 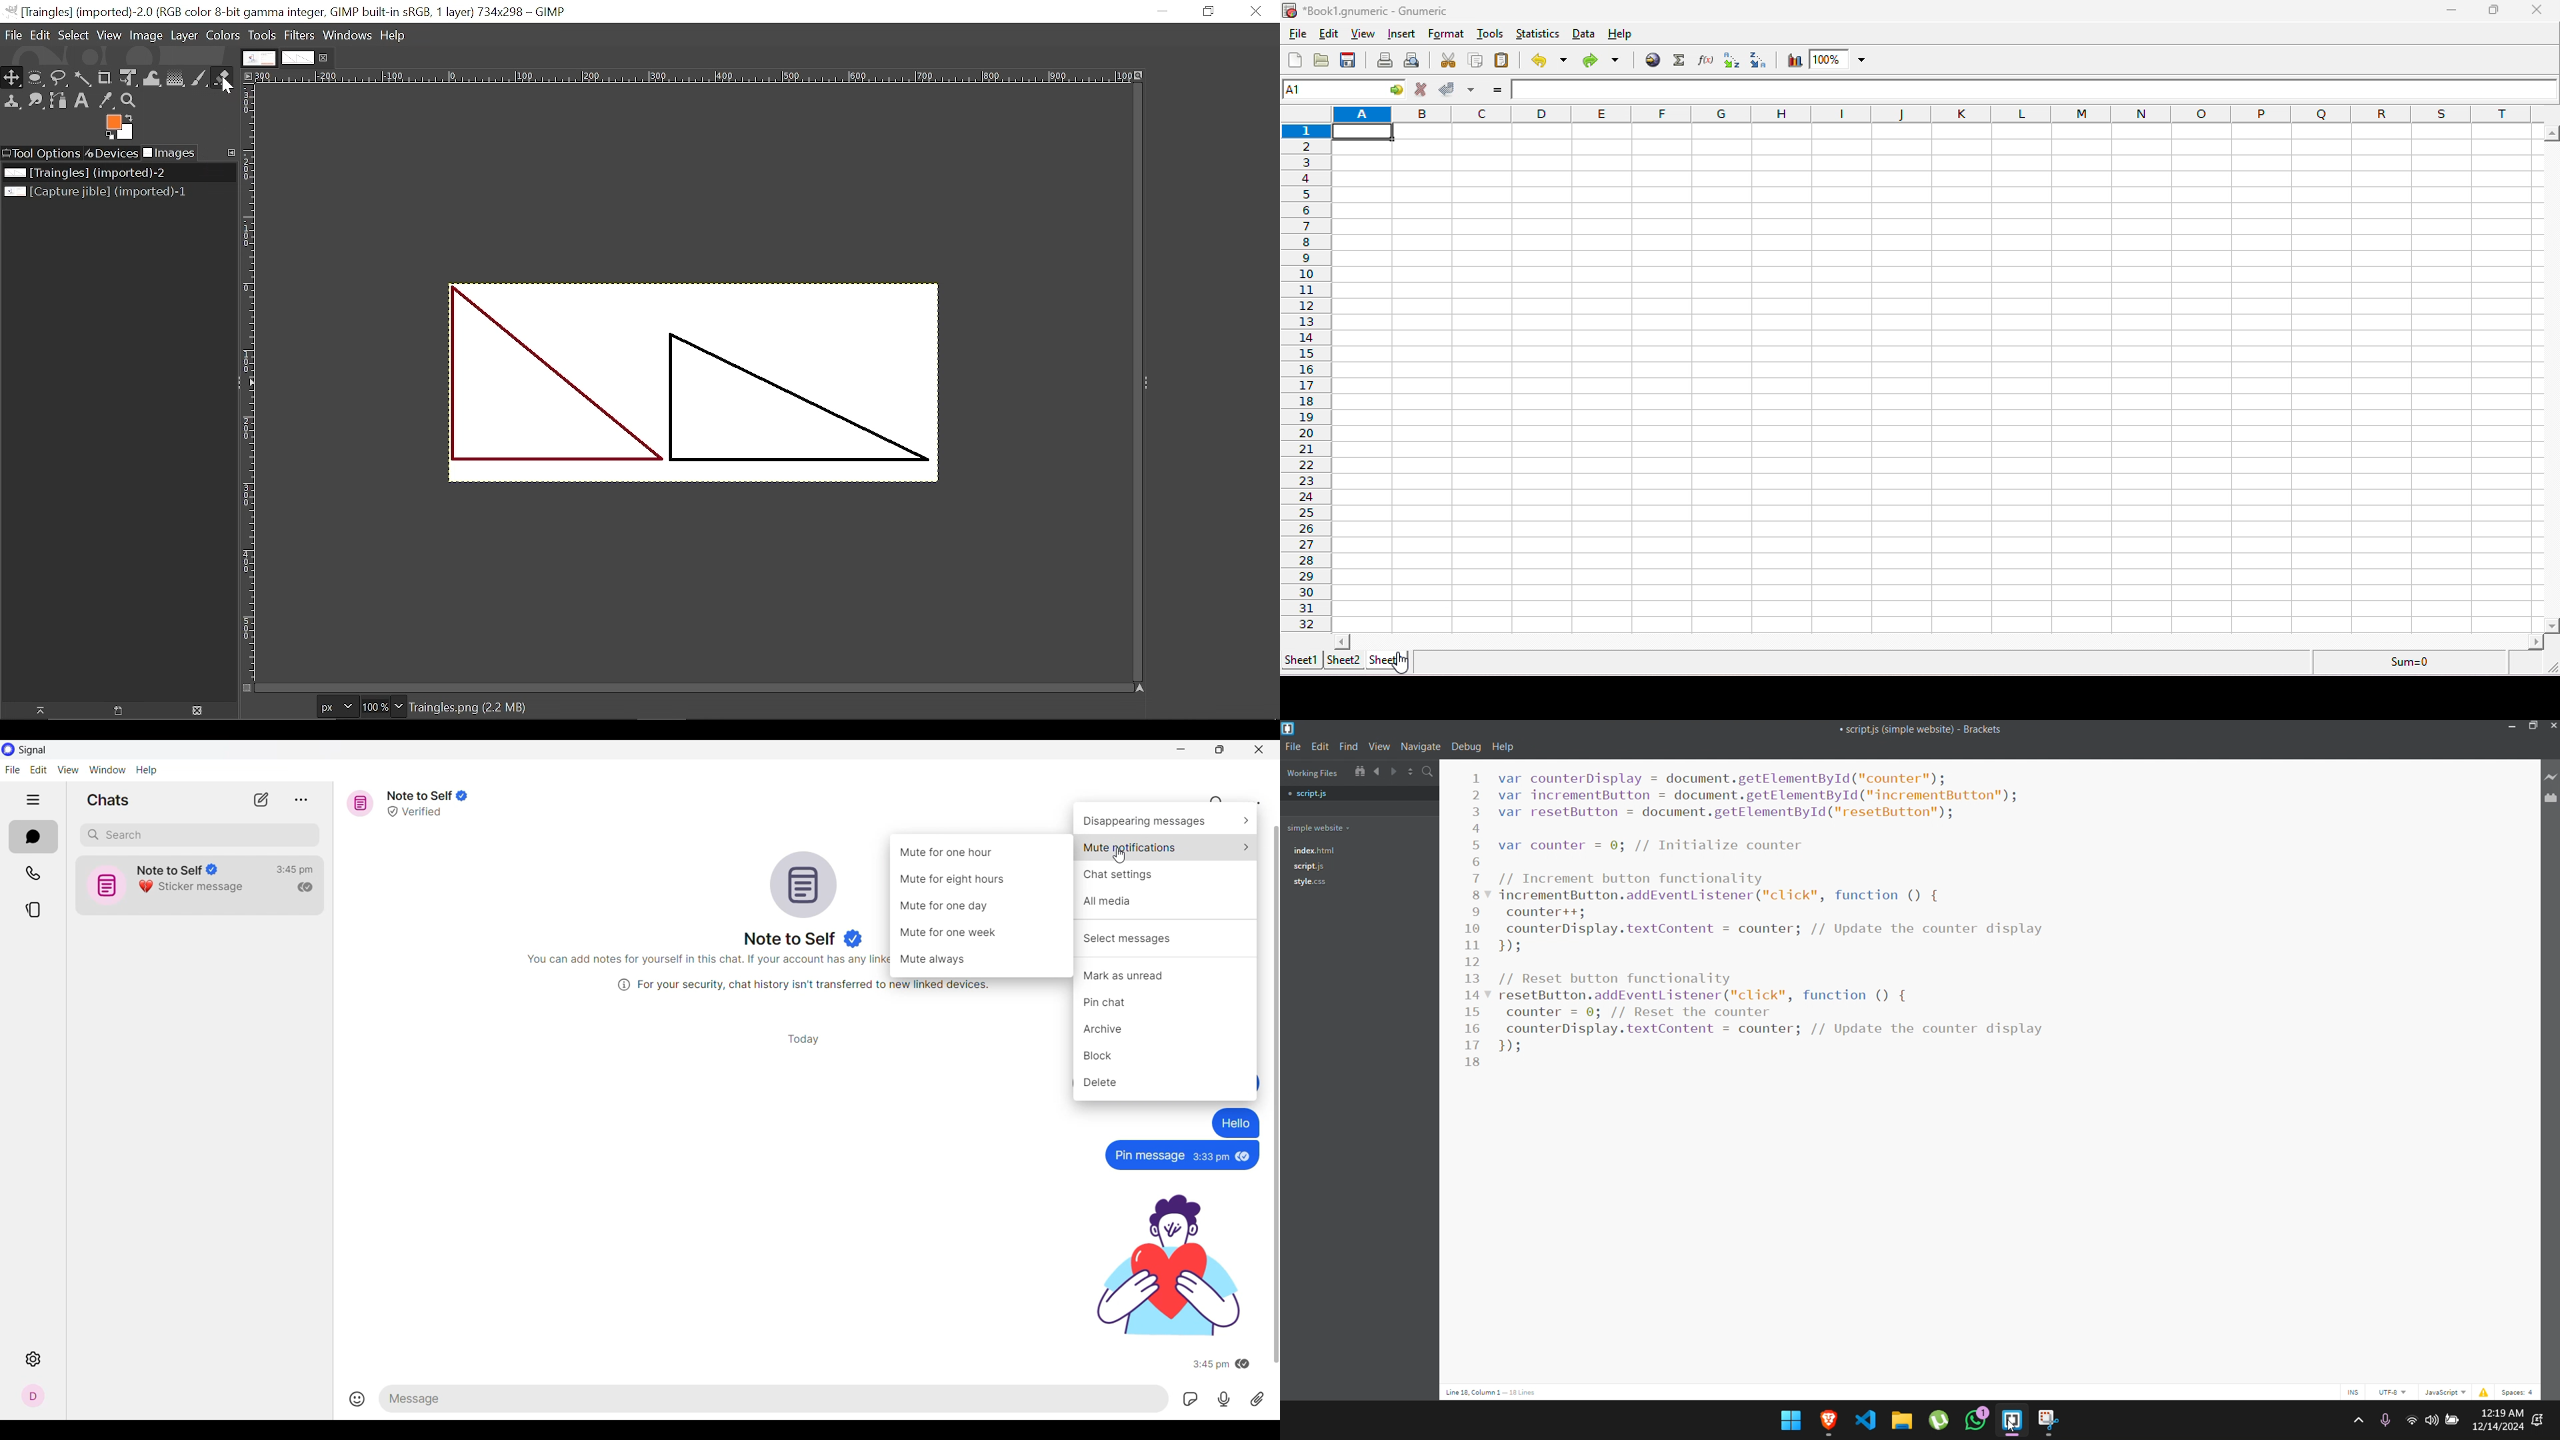 What do you see at coordinates (1398, 90) in the screenshot?
I see `go to` at bounding box center [1398, 90].